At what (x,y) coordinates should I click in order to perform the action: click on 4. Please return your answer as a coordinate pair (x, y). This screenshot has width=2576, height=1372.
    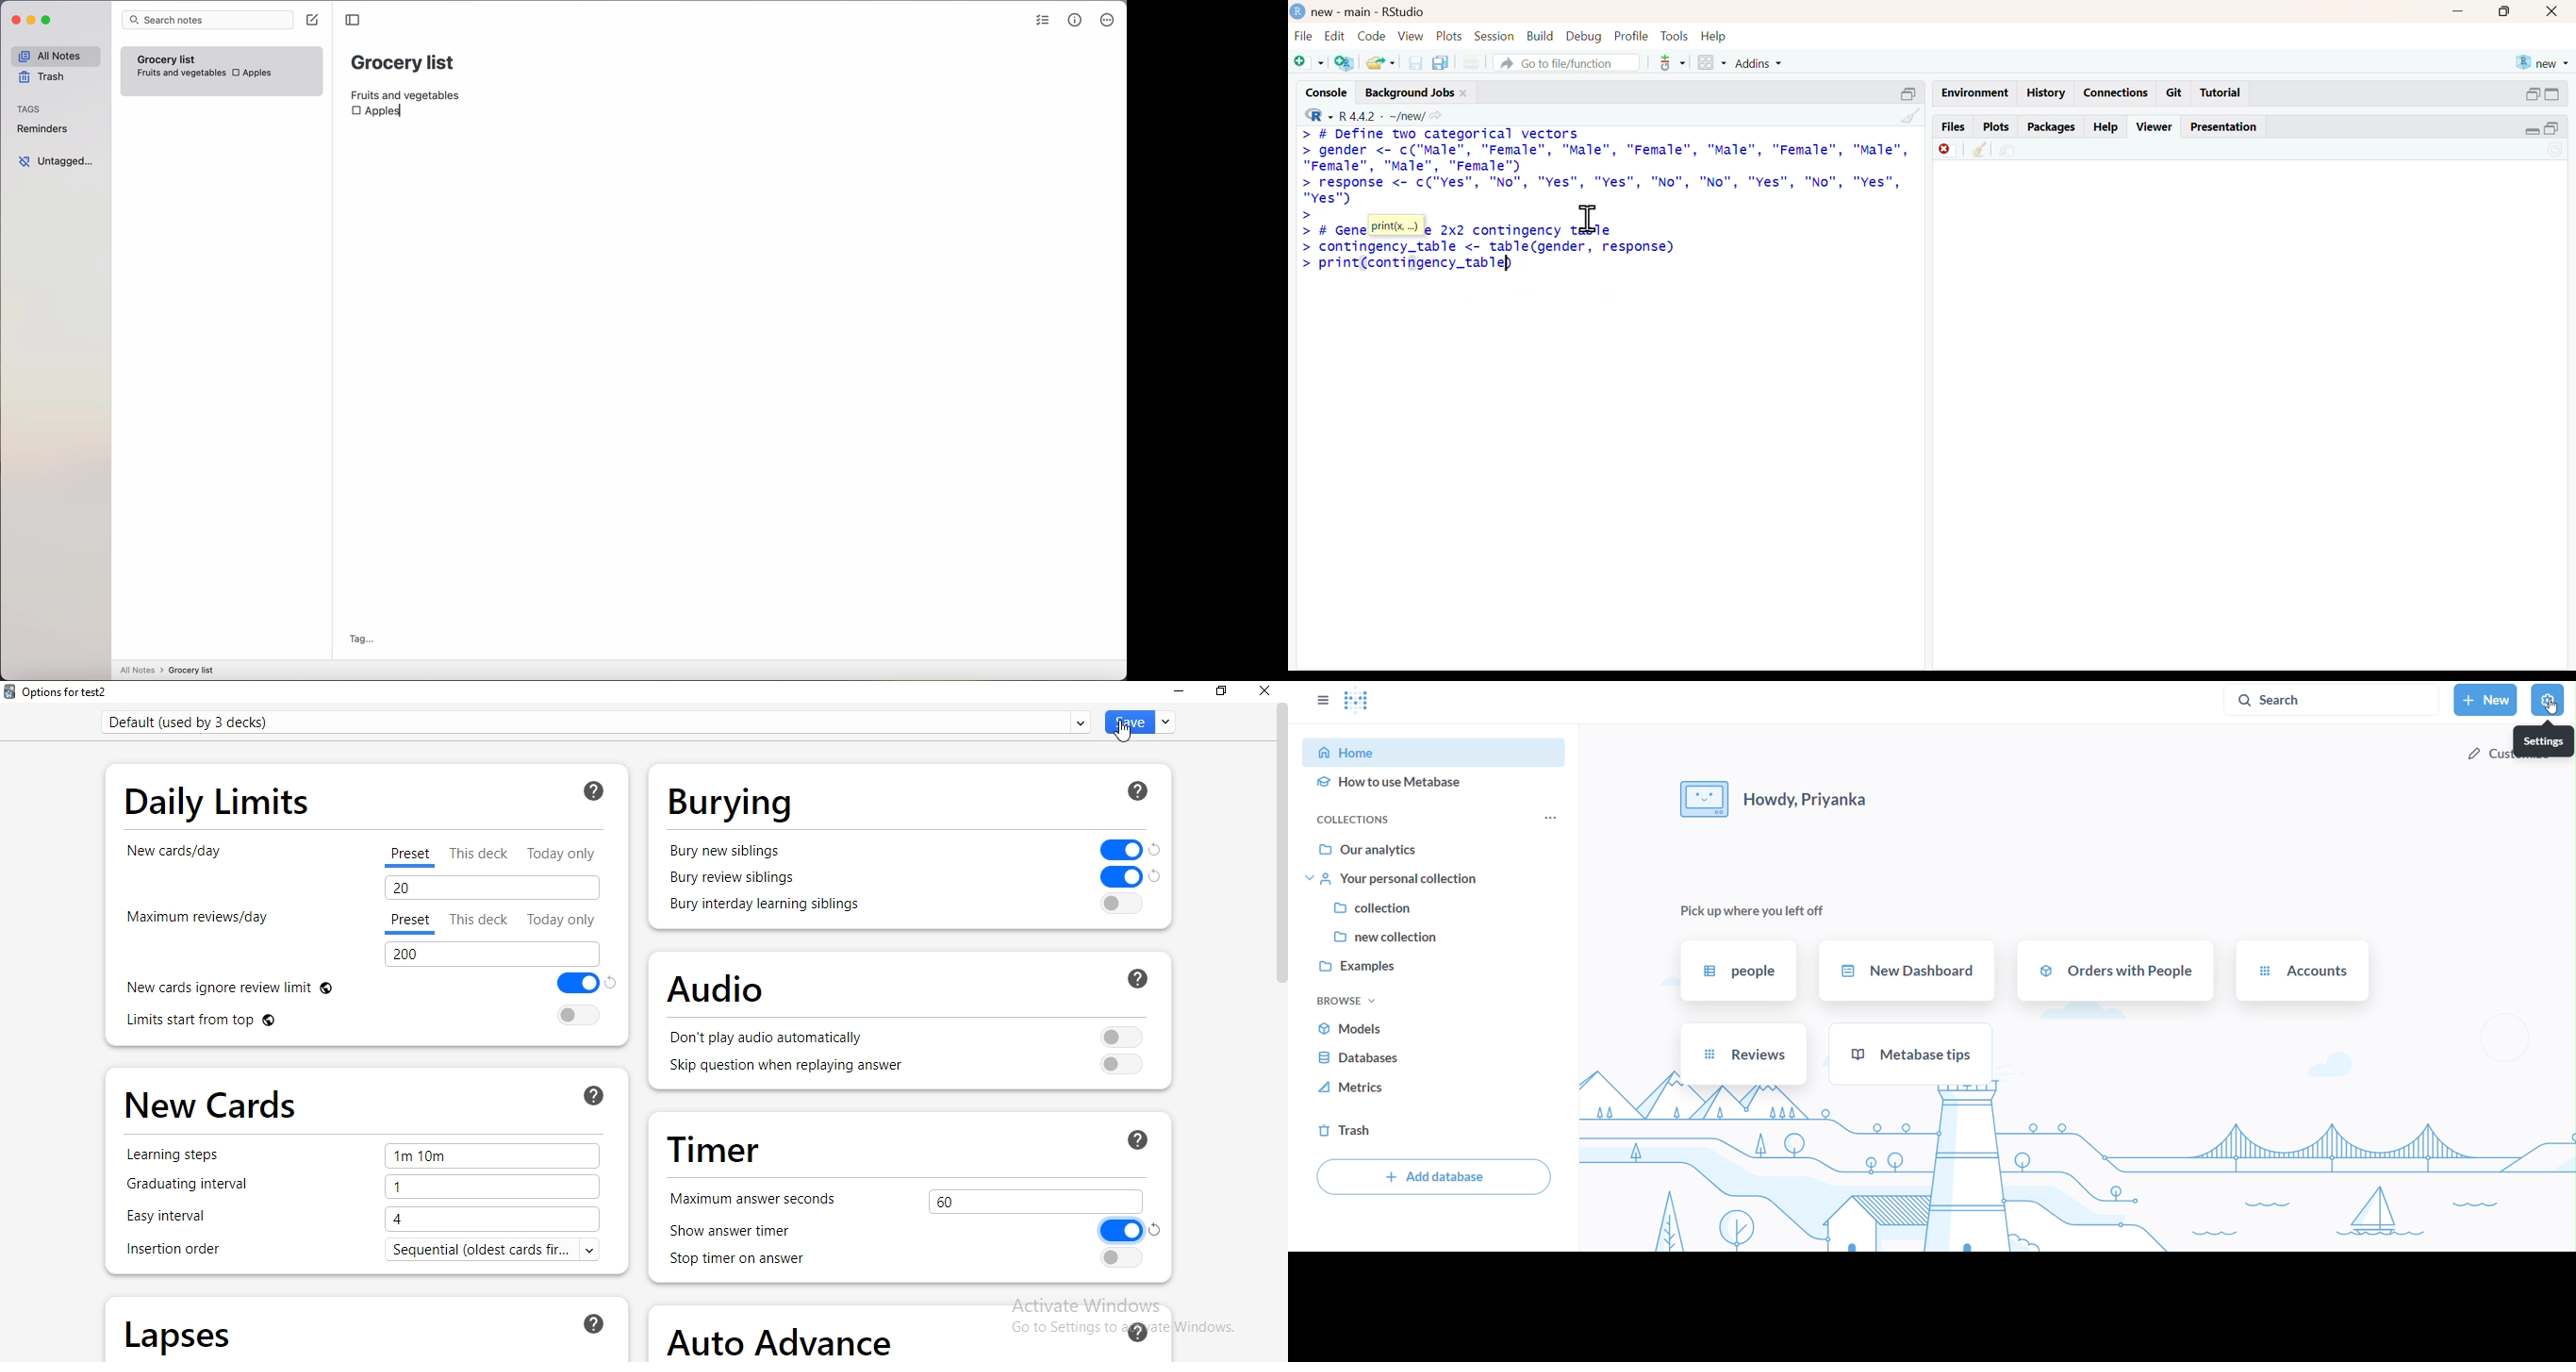
    Looking at the image, I should click on (495, 1221).